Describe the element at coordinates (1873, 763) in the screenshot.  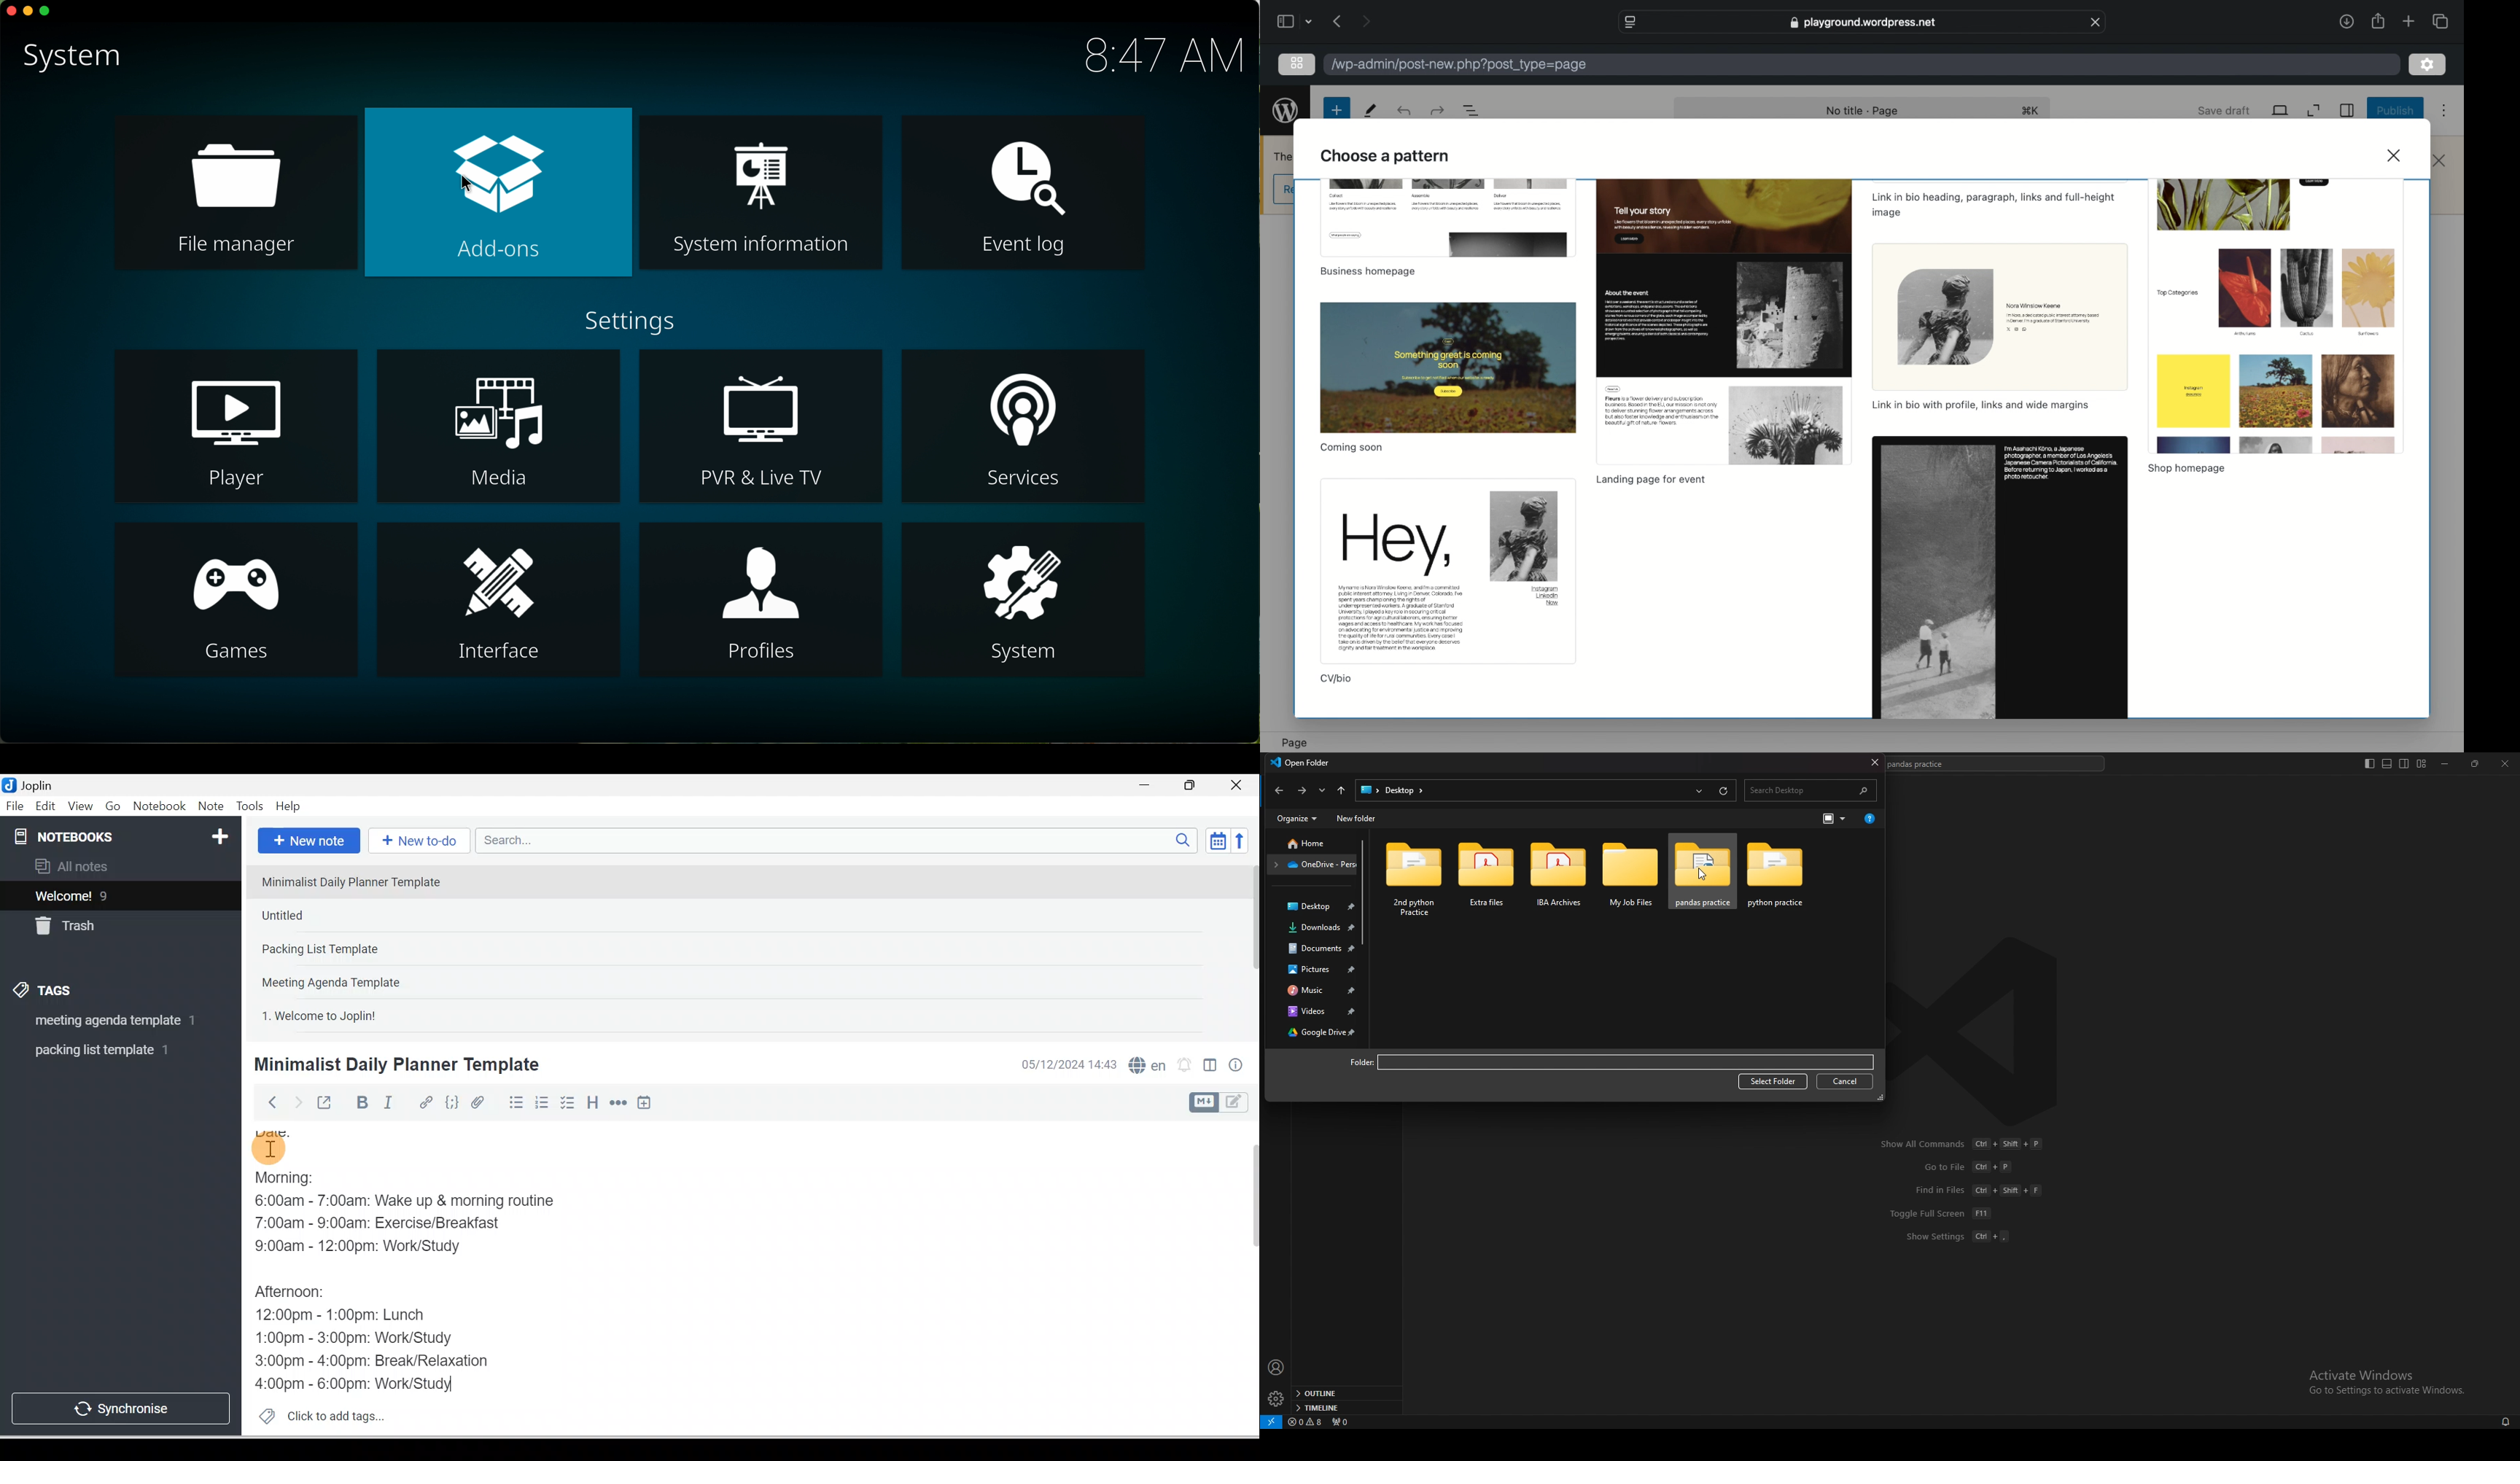
I see `close` at that location.